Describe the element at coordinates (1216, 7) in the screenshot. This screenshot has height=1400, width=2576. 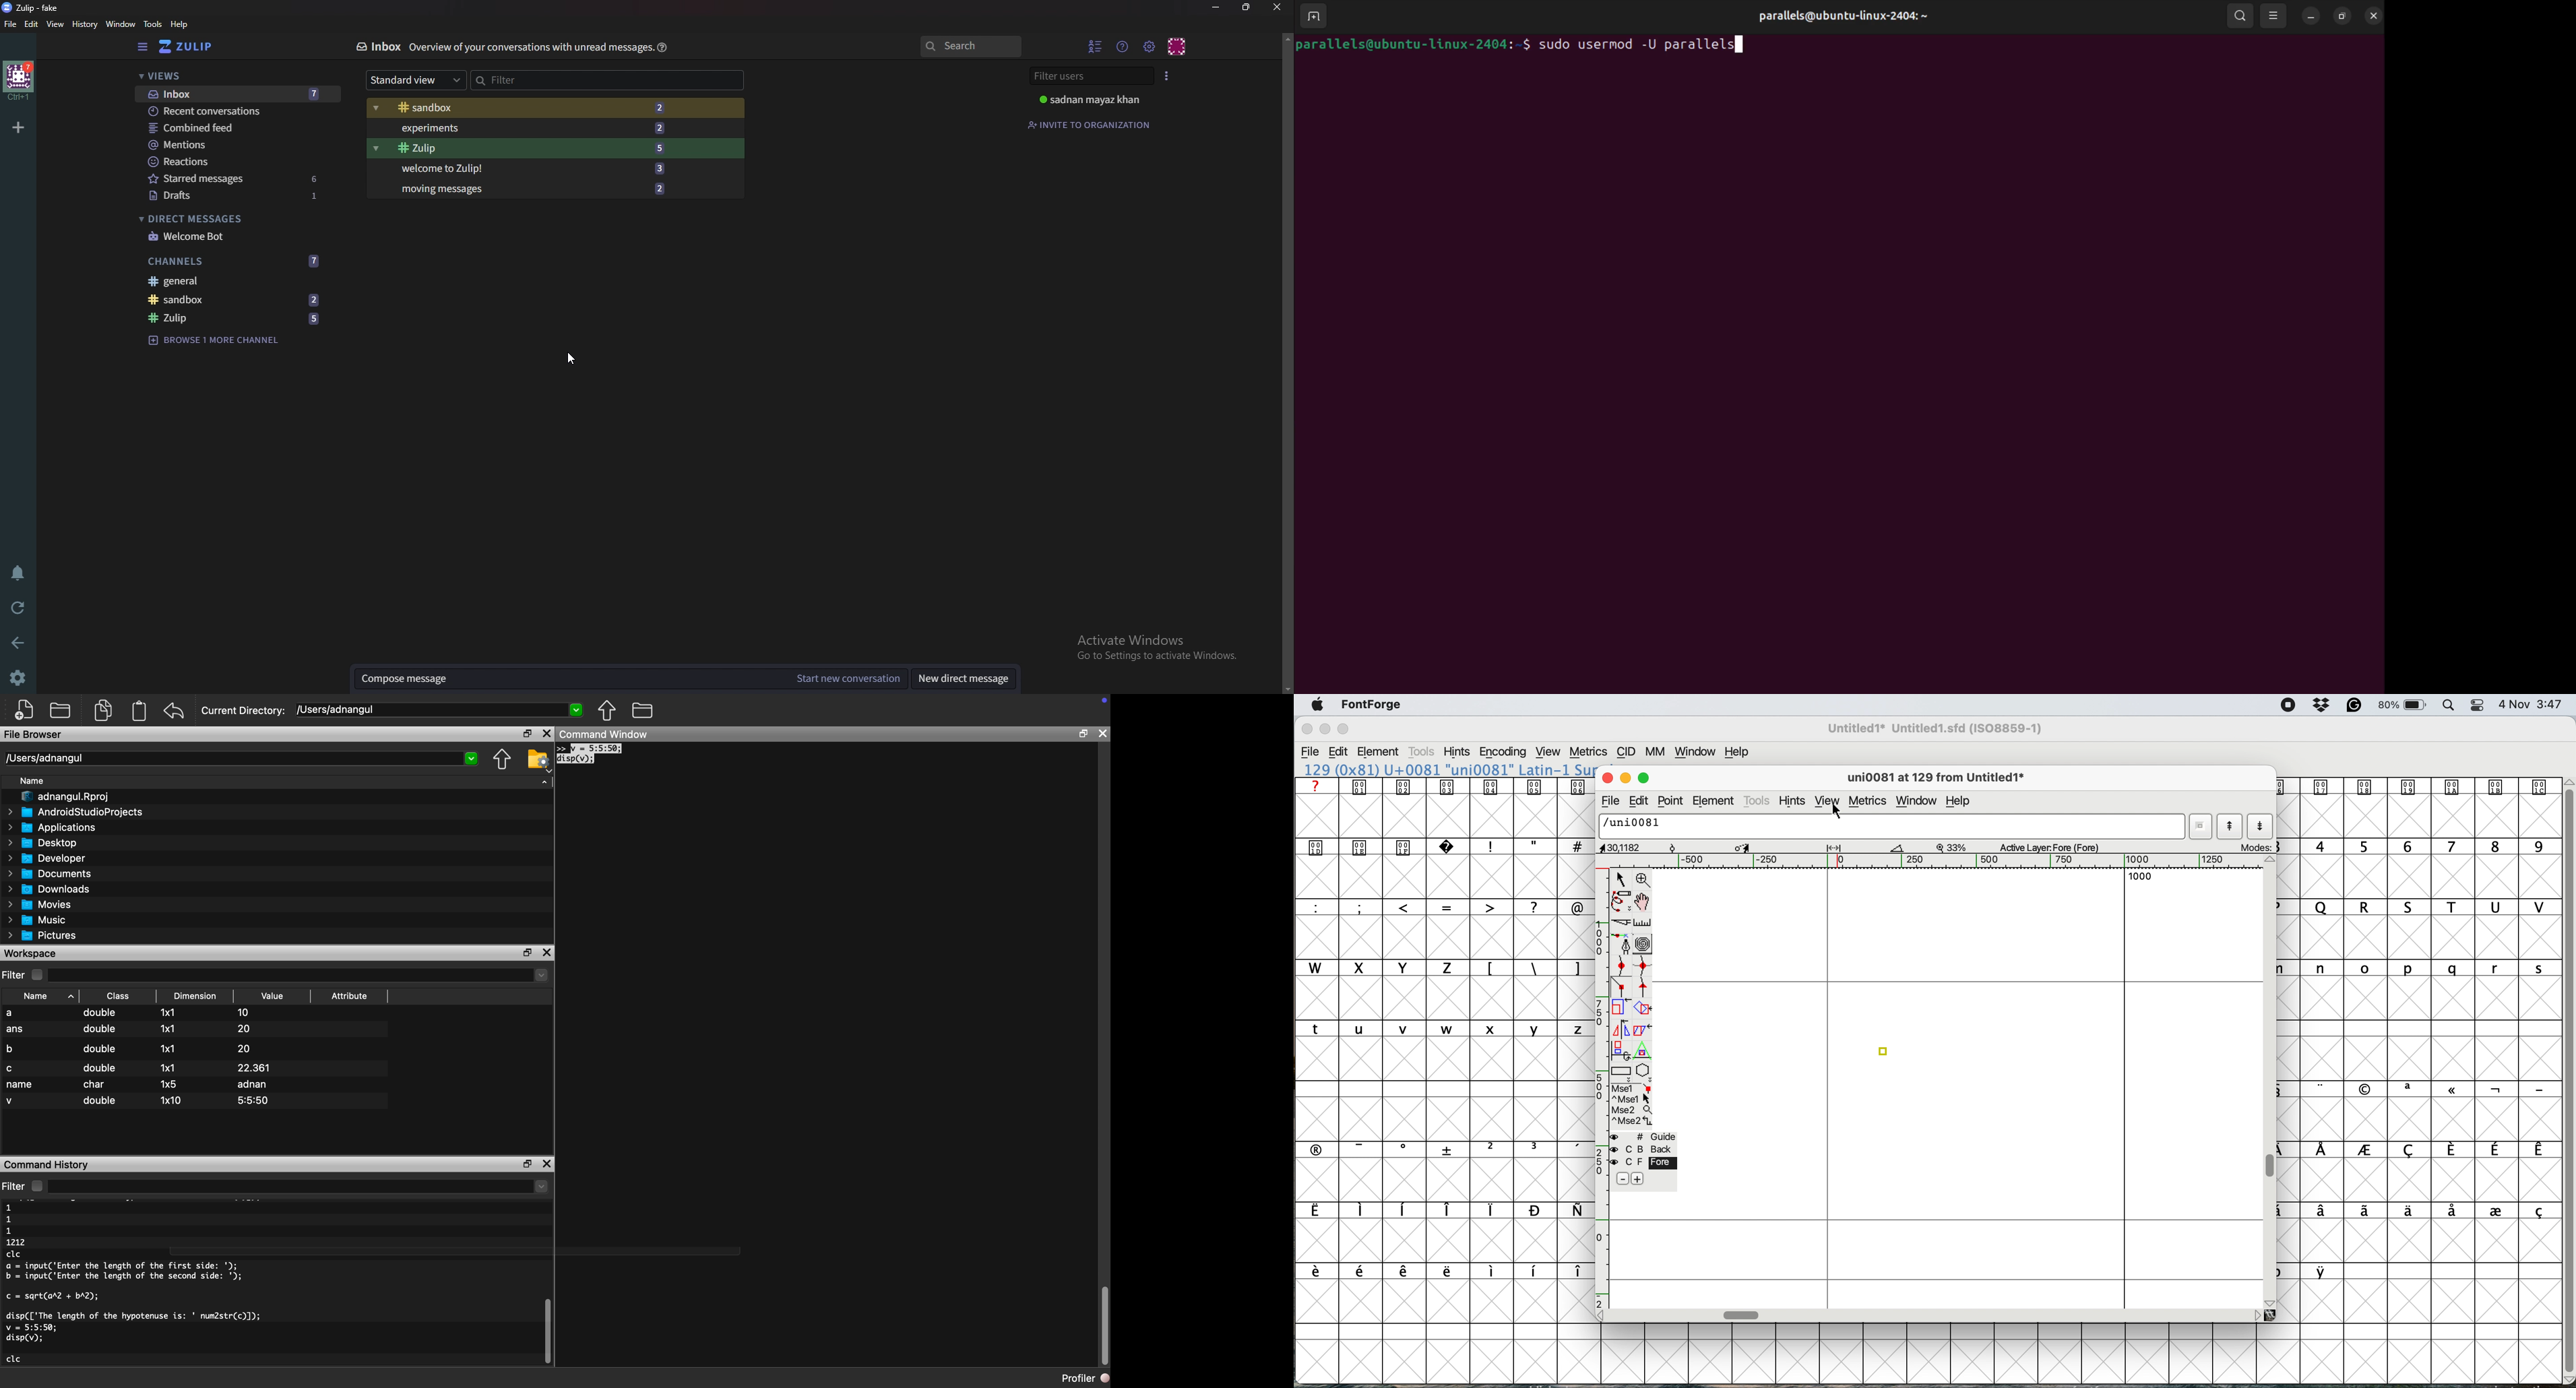
I see `Minimize` at that location.